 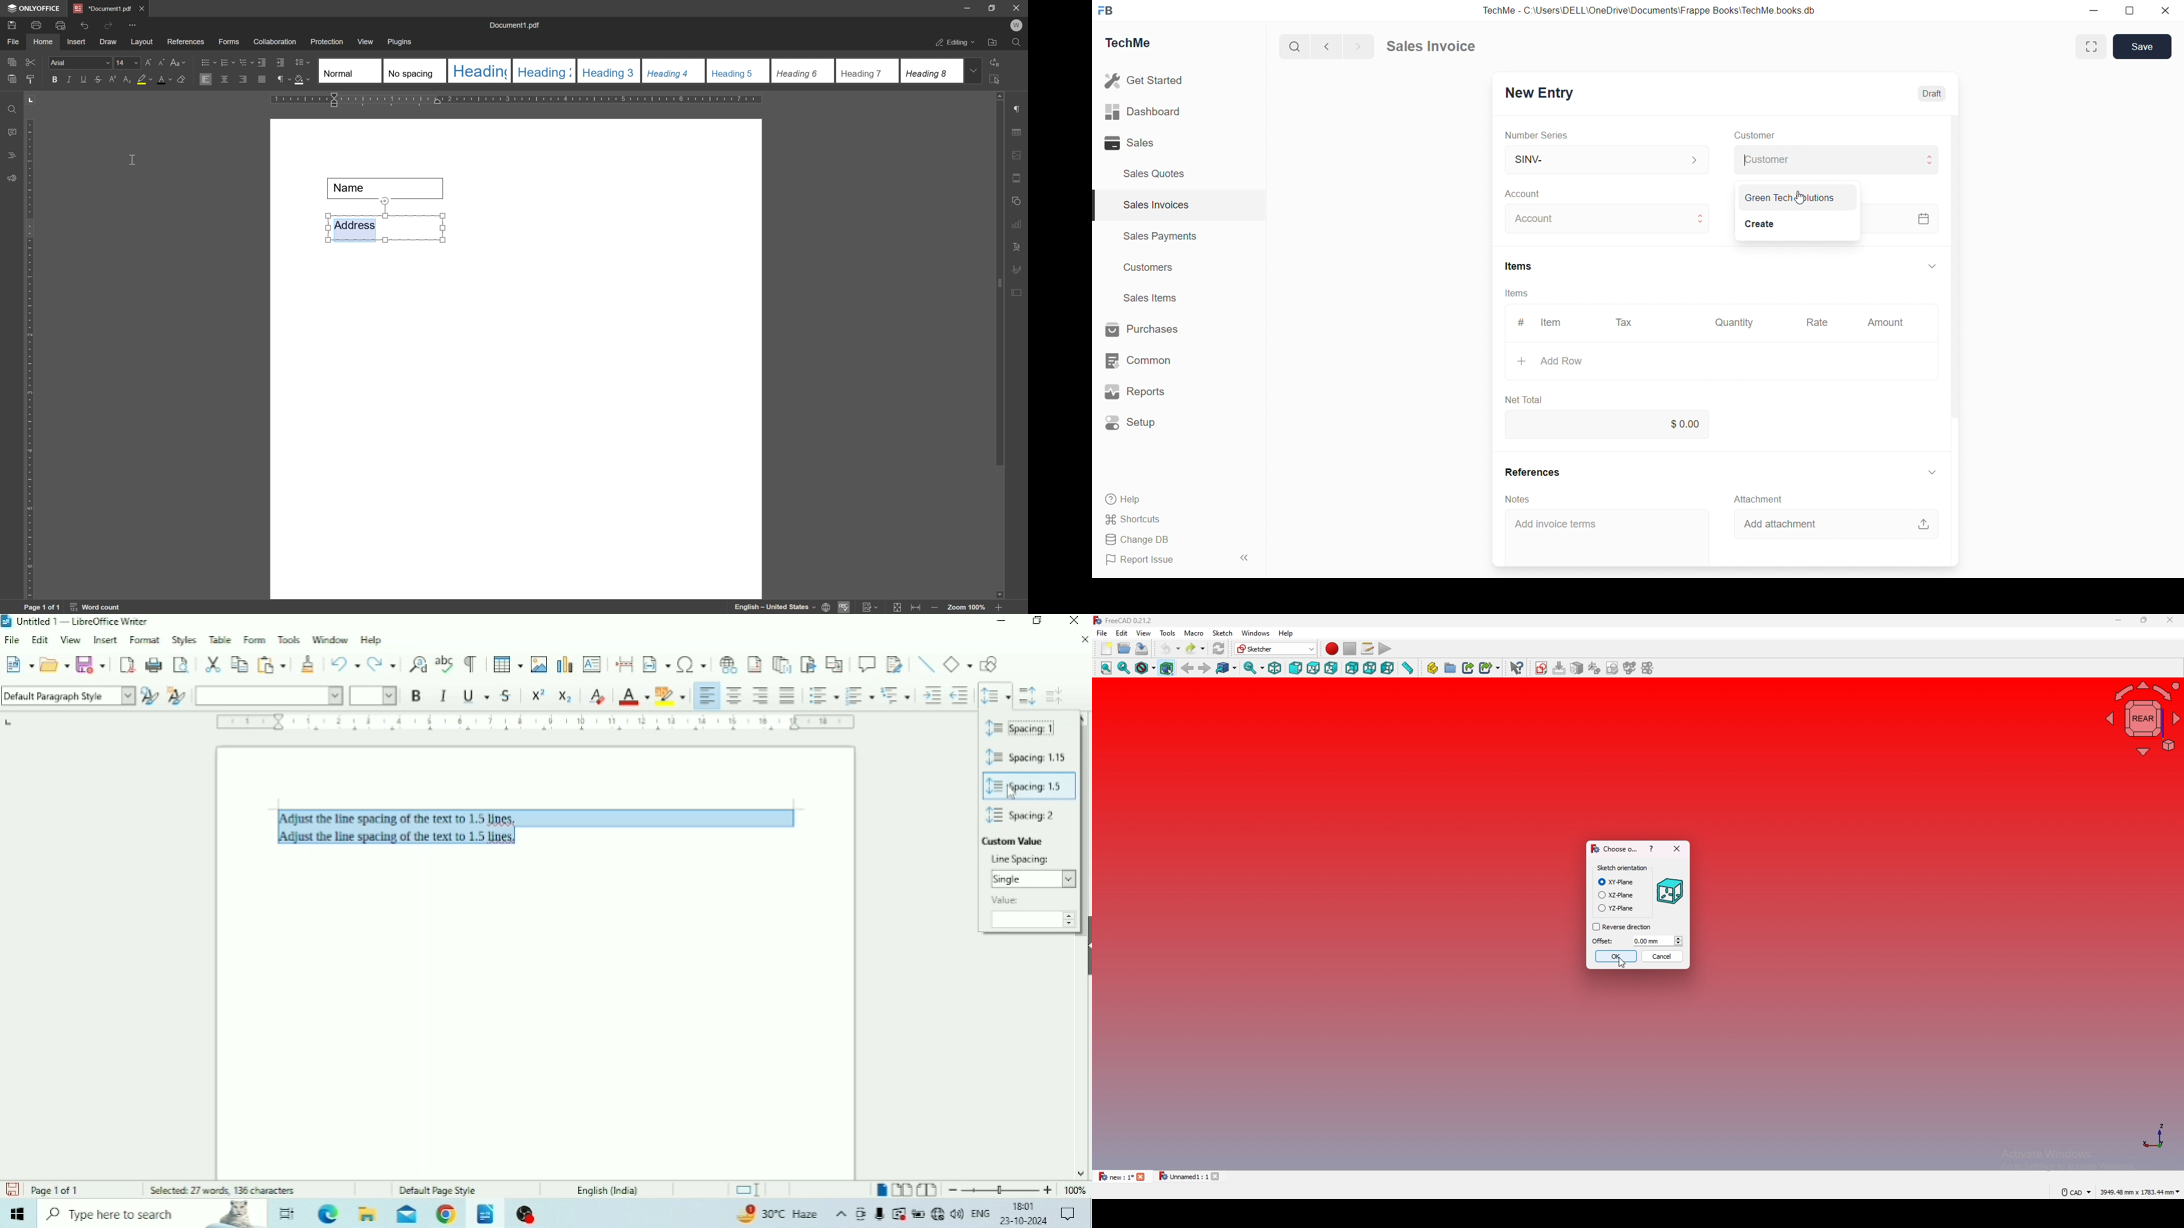 What do you see at coordinates (134, 25) in the screenshot?
I see `customize quick access toolbar` at bounding box center [134, 25].